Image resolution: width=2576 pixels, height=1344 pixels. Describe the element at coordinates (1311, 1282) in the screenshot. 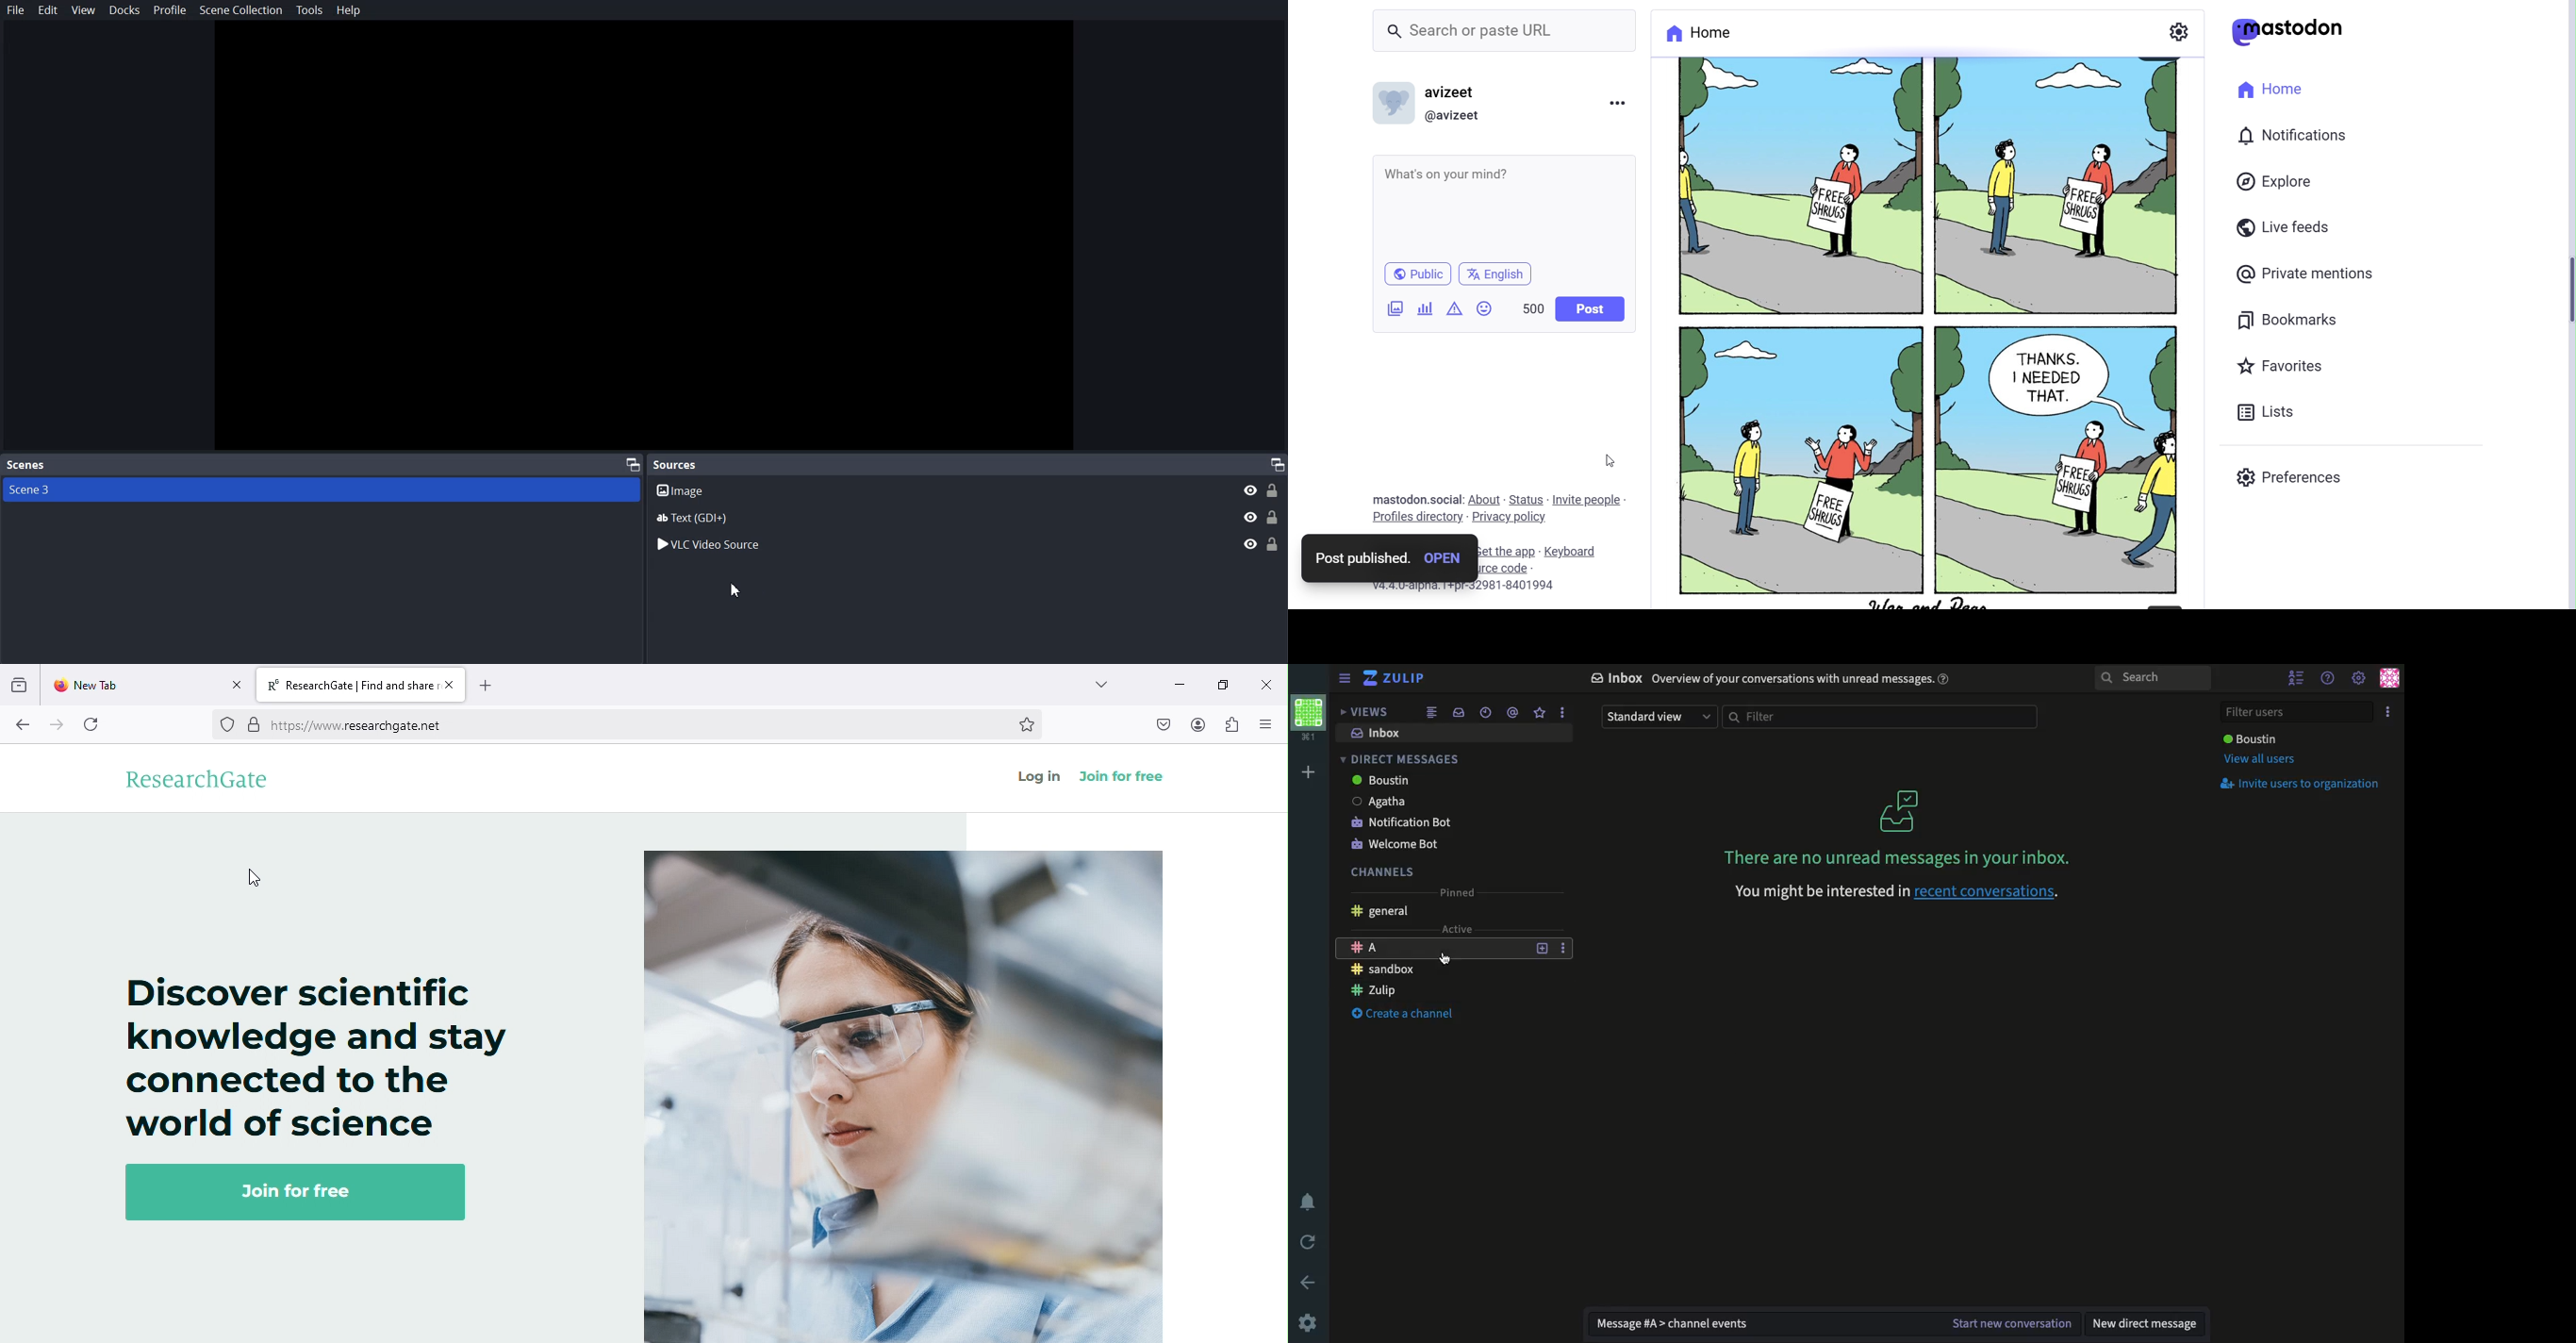

I see `Back` at that location.